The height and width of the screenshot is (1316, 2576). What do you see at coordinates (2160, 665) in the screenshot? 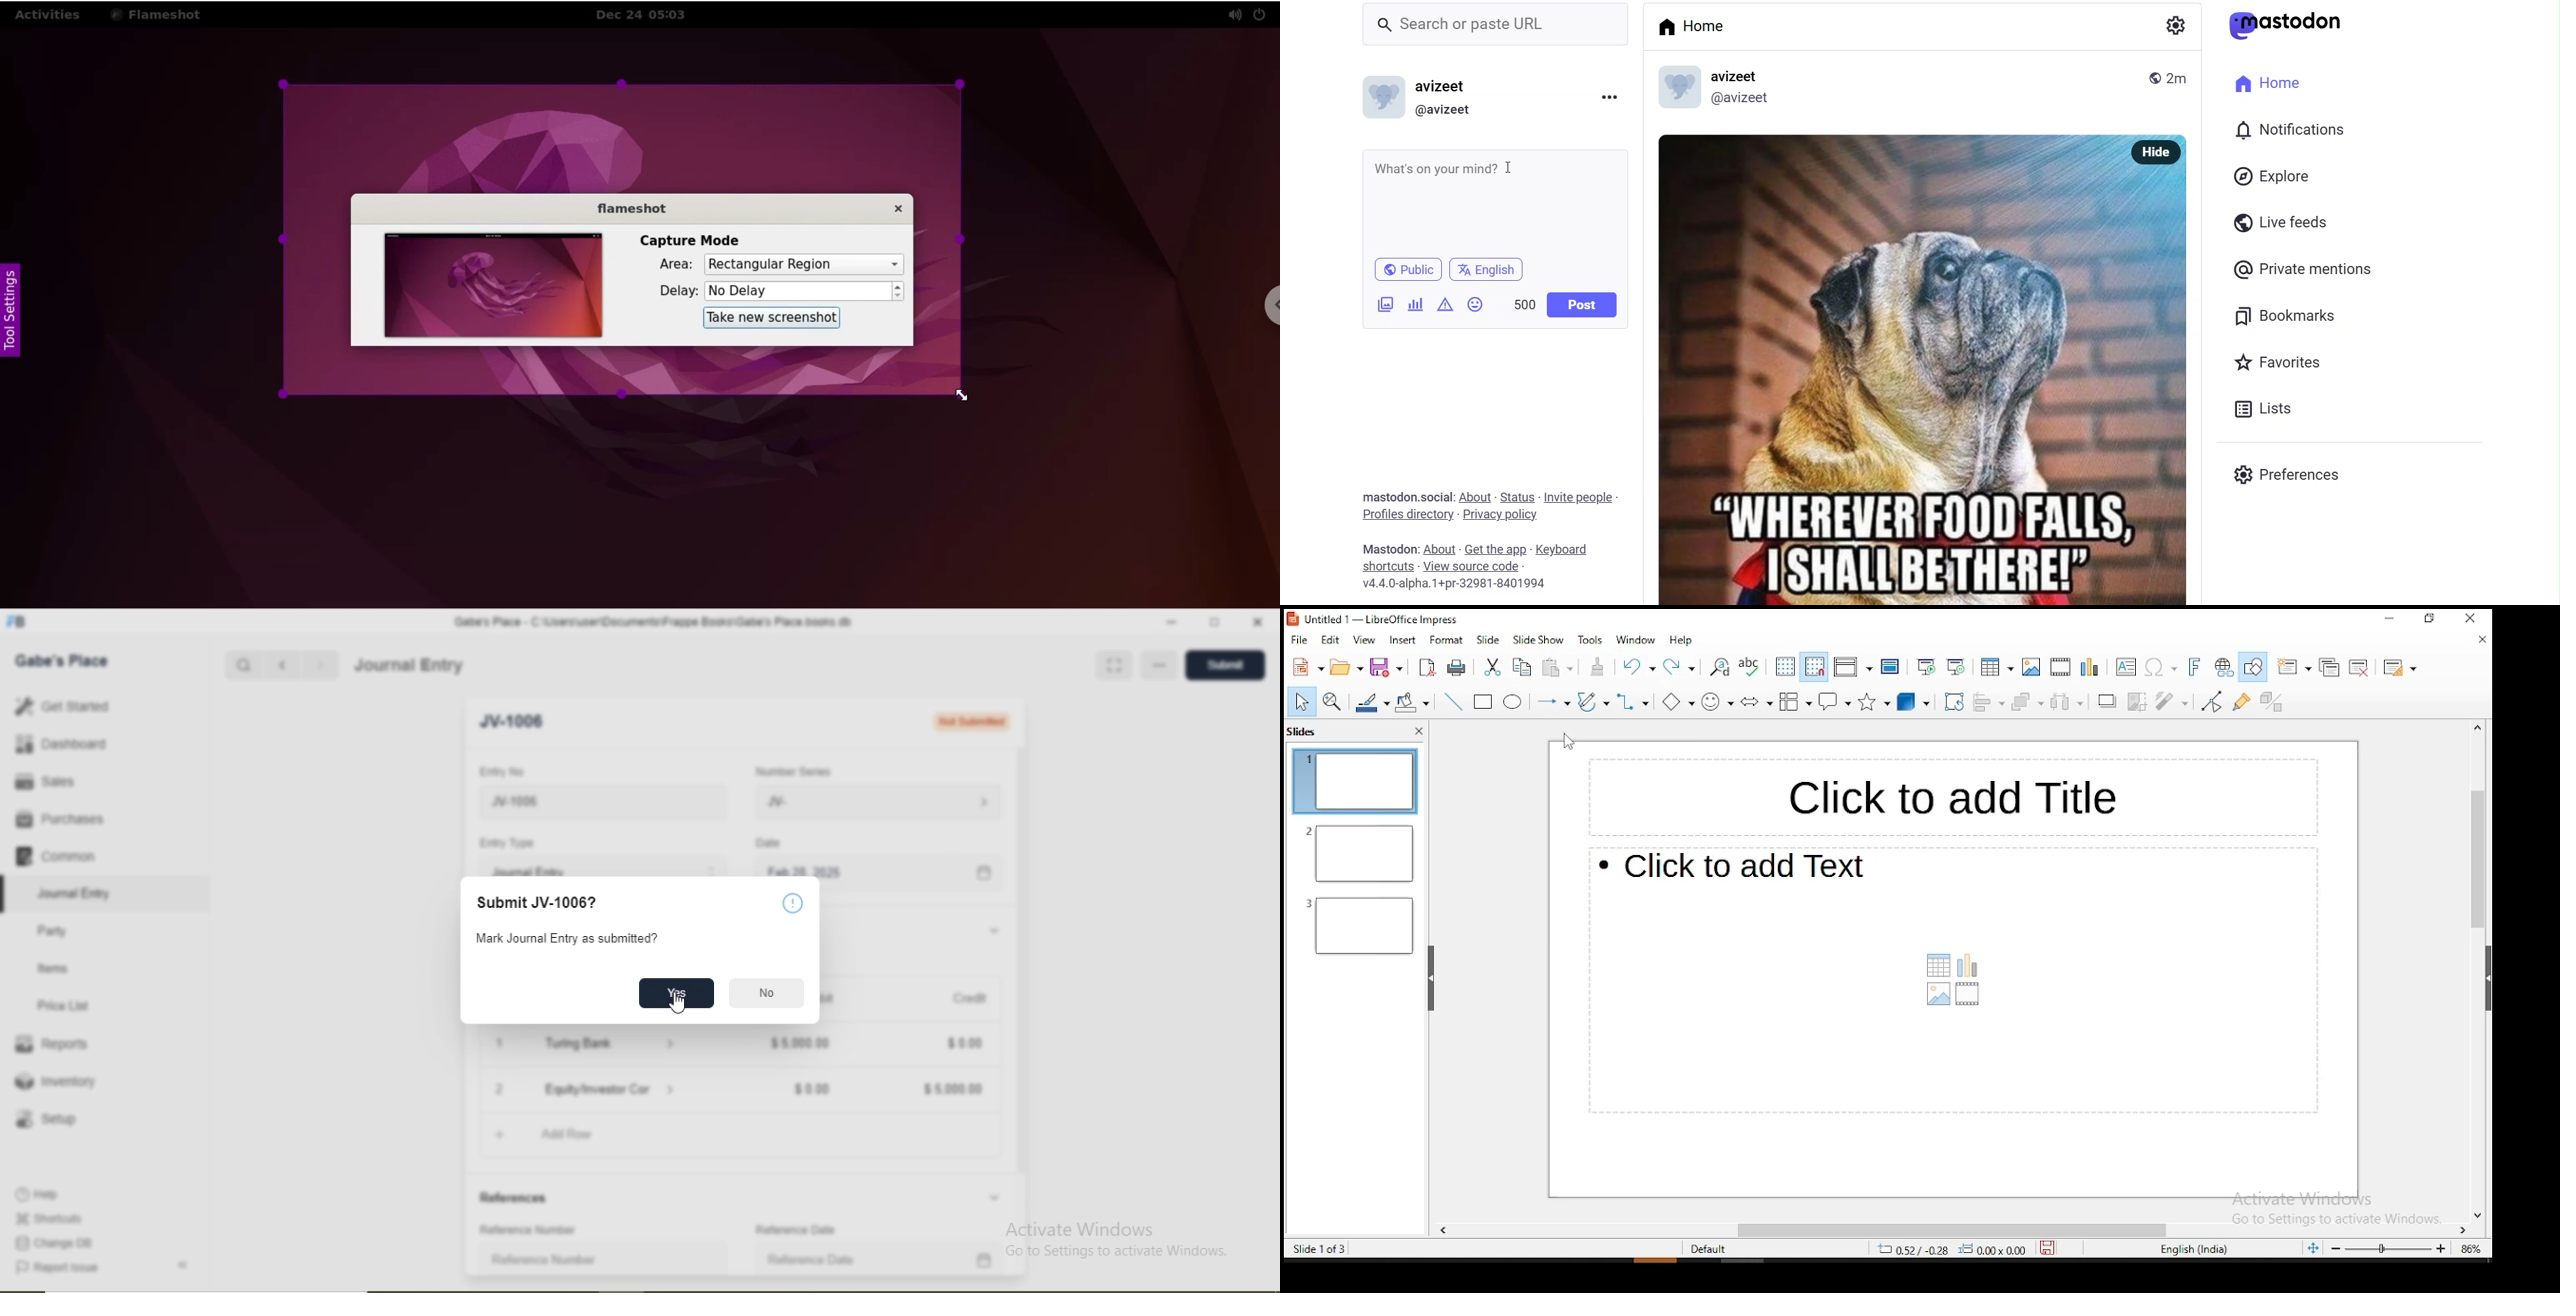
I see `insert special characters` at bounding box center [2160, 665].